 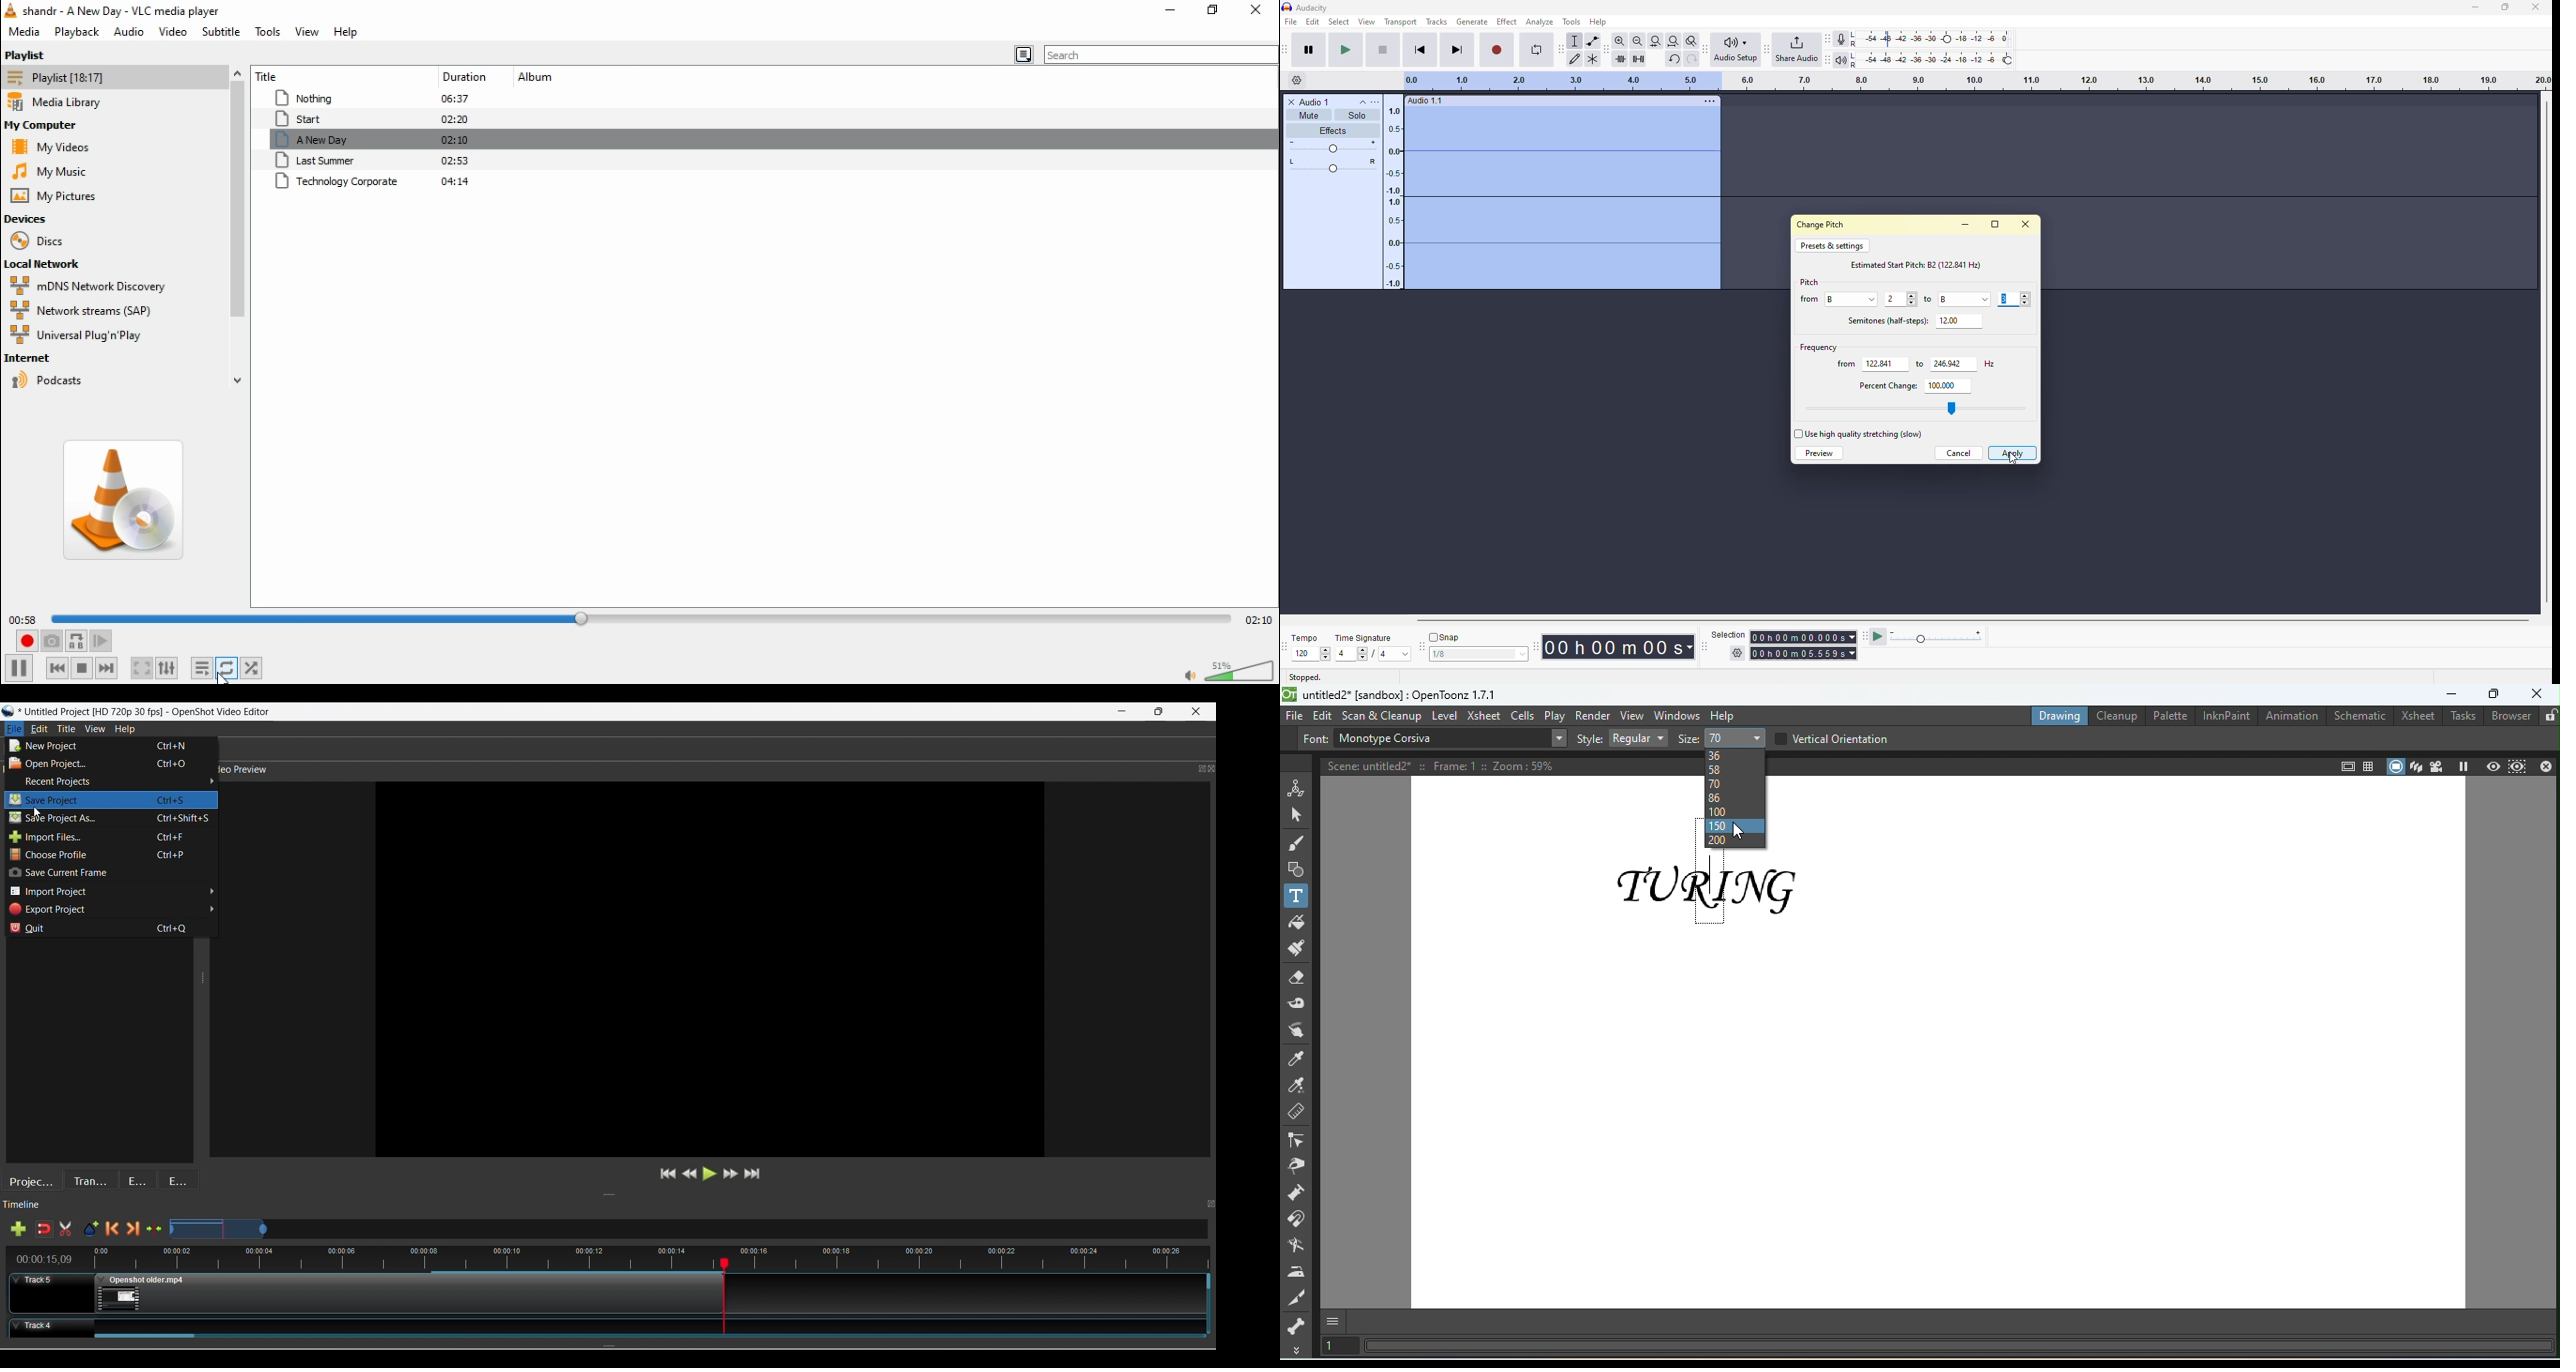 I want to click on adjust, so click(x=1912, y=300).